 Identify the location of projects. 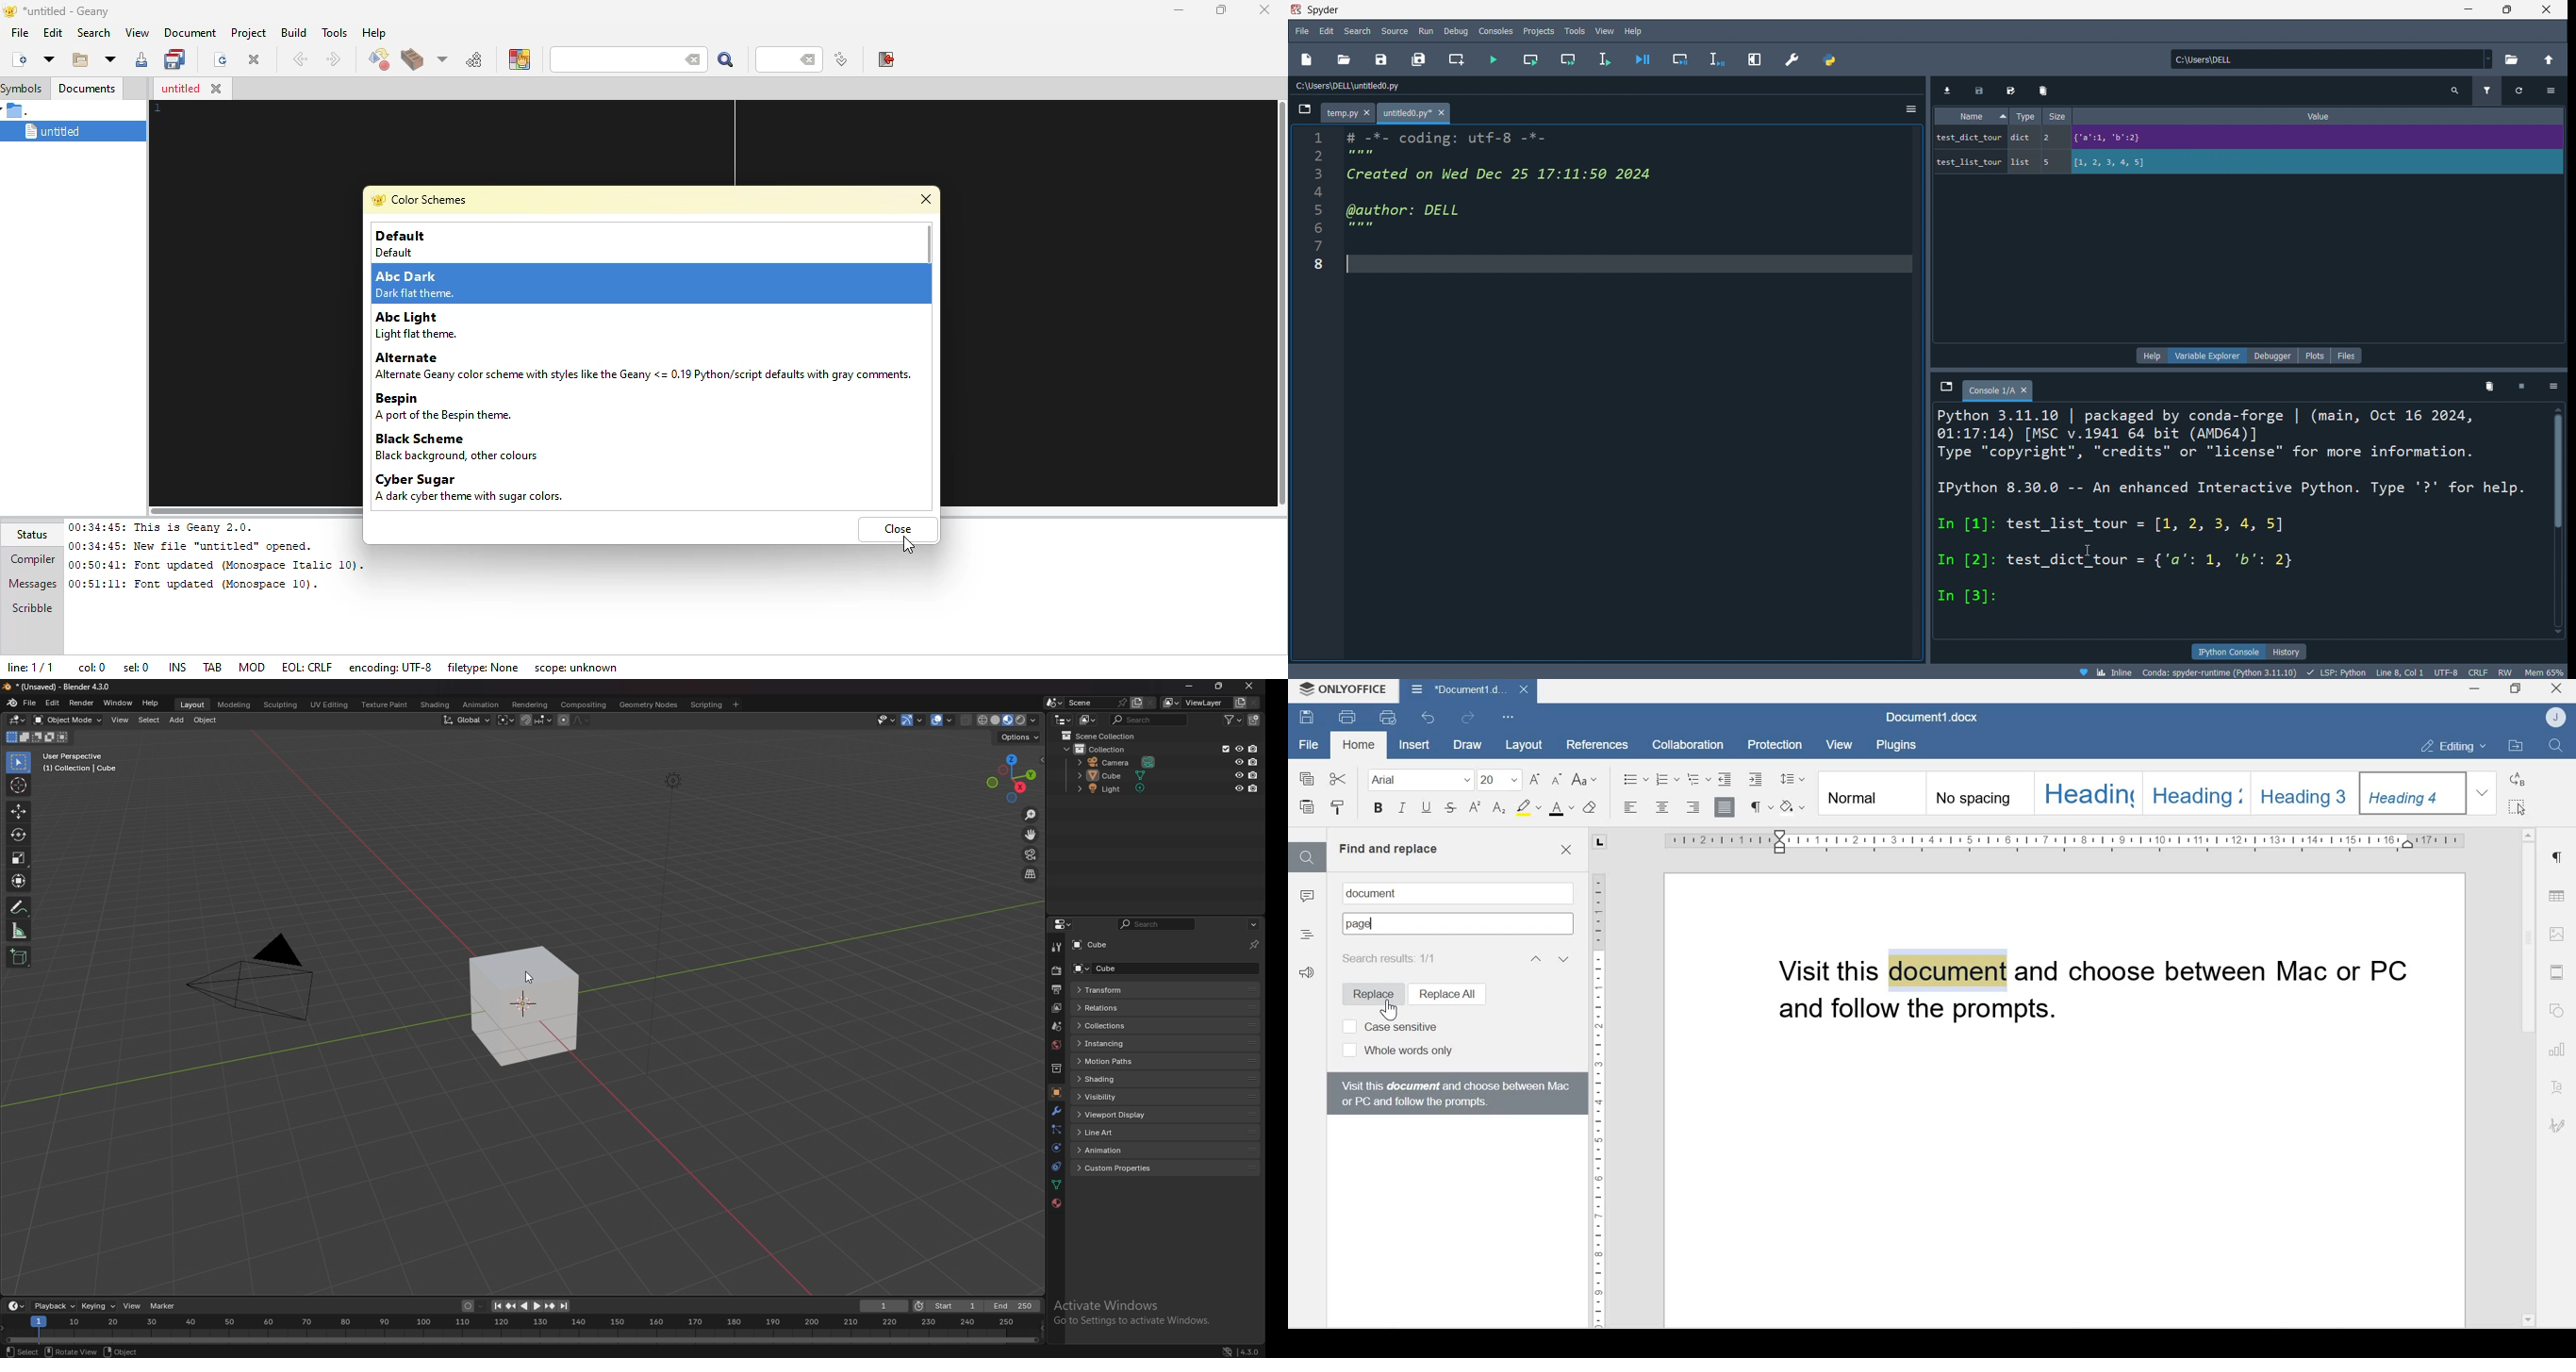
(1539, 31).